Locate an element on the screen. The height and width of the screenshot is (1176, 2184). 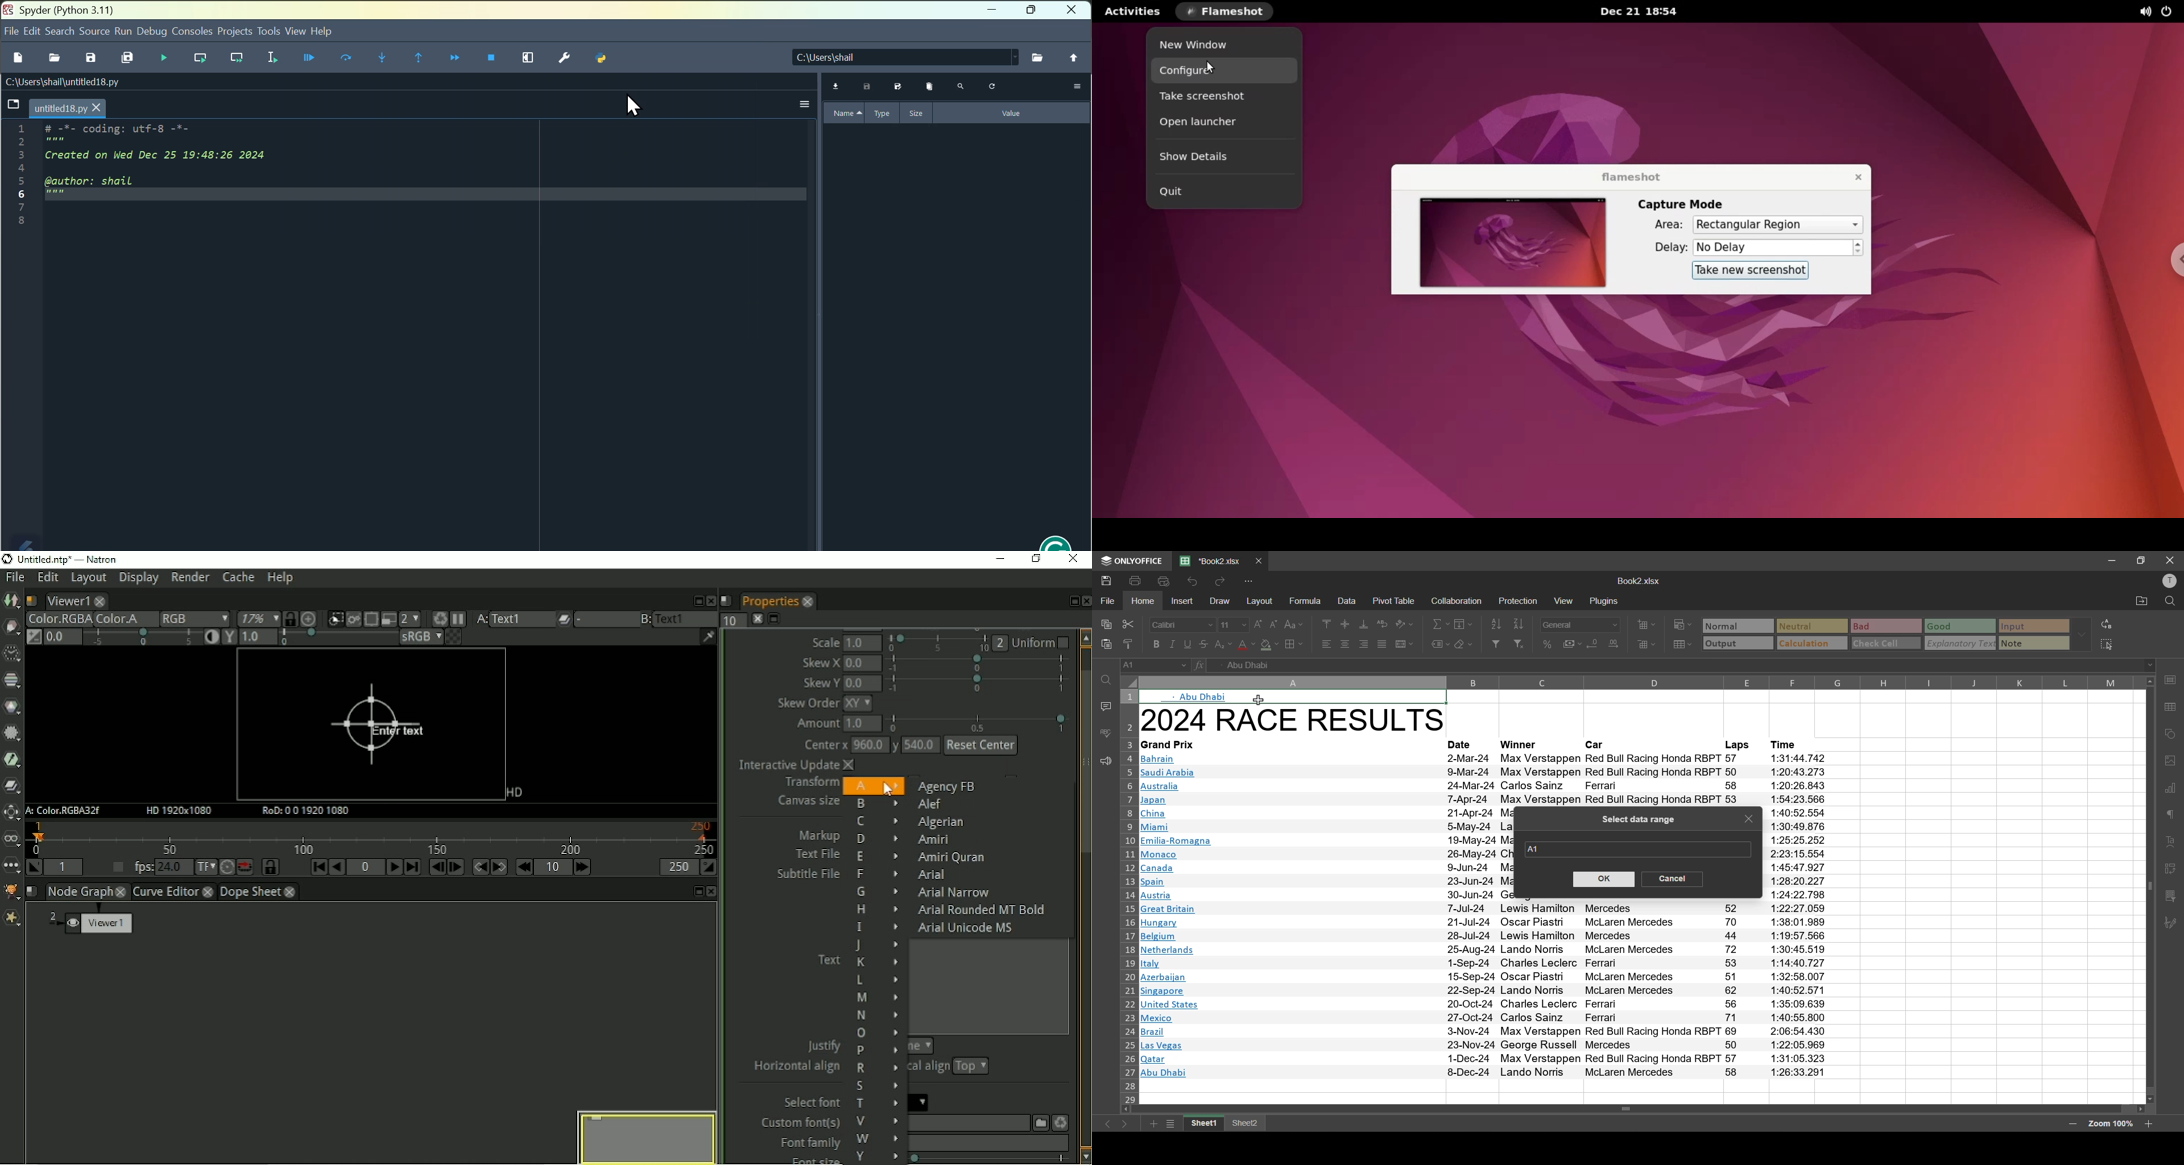
profile is located at coordinates (2168, 581).